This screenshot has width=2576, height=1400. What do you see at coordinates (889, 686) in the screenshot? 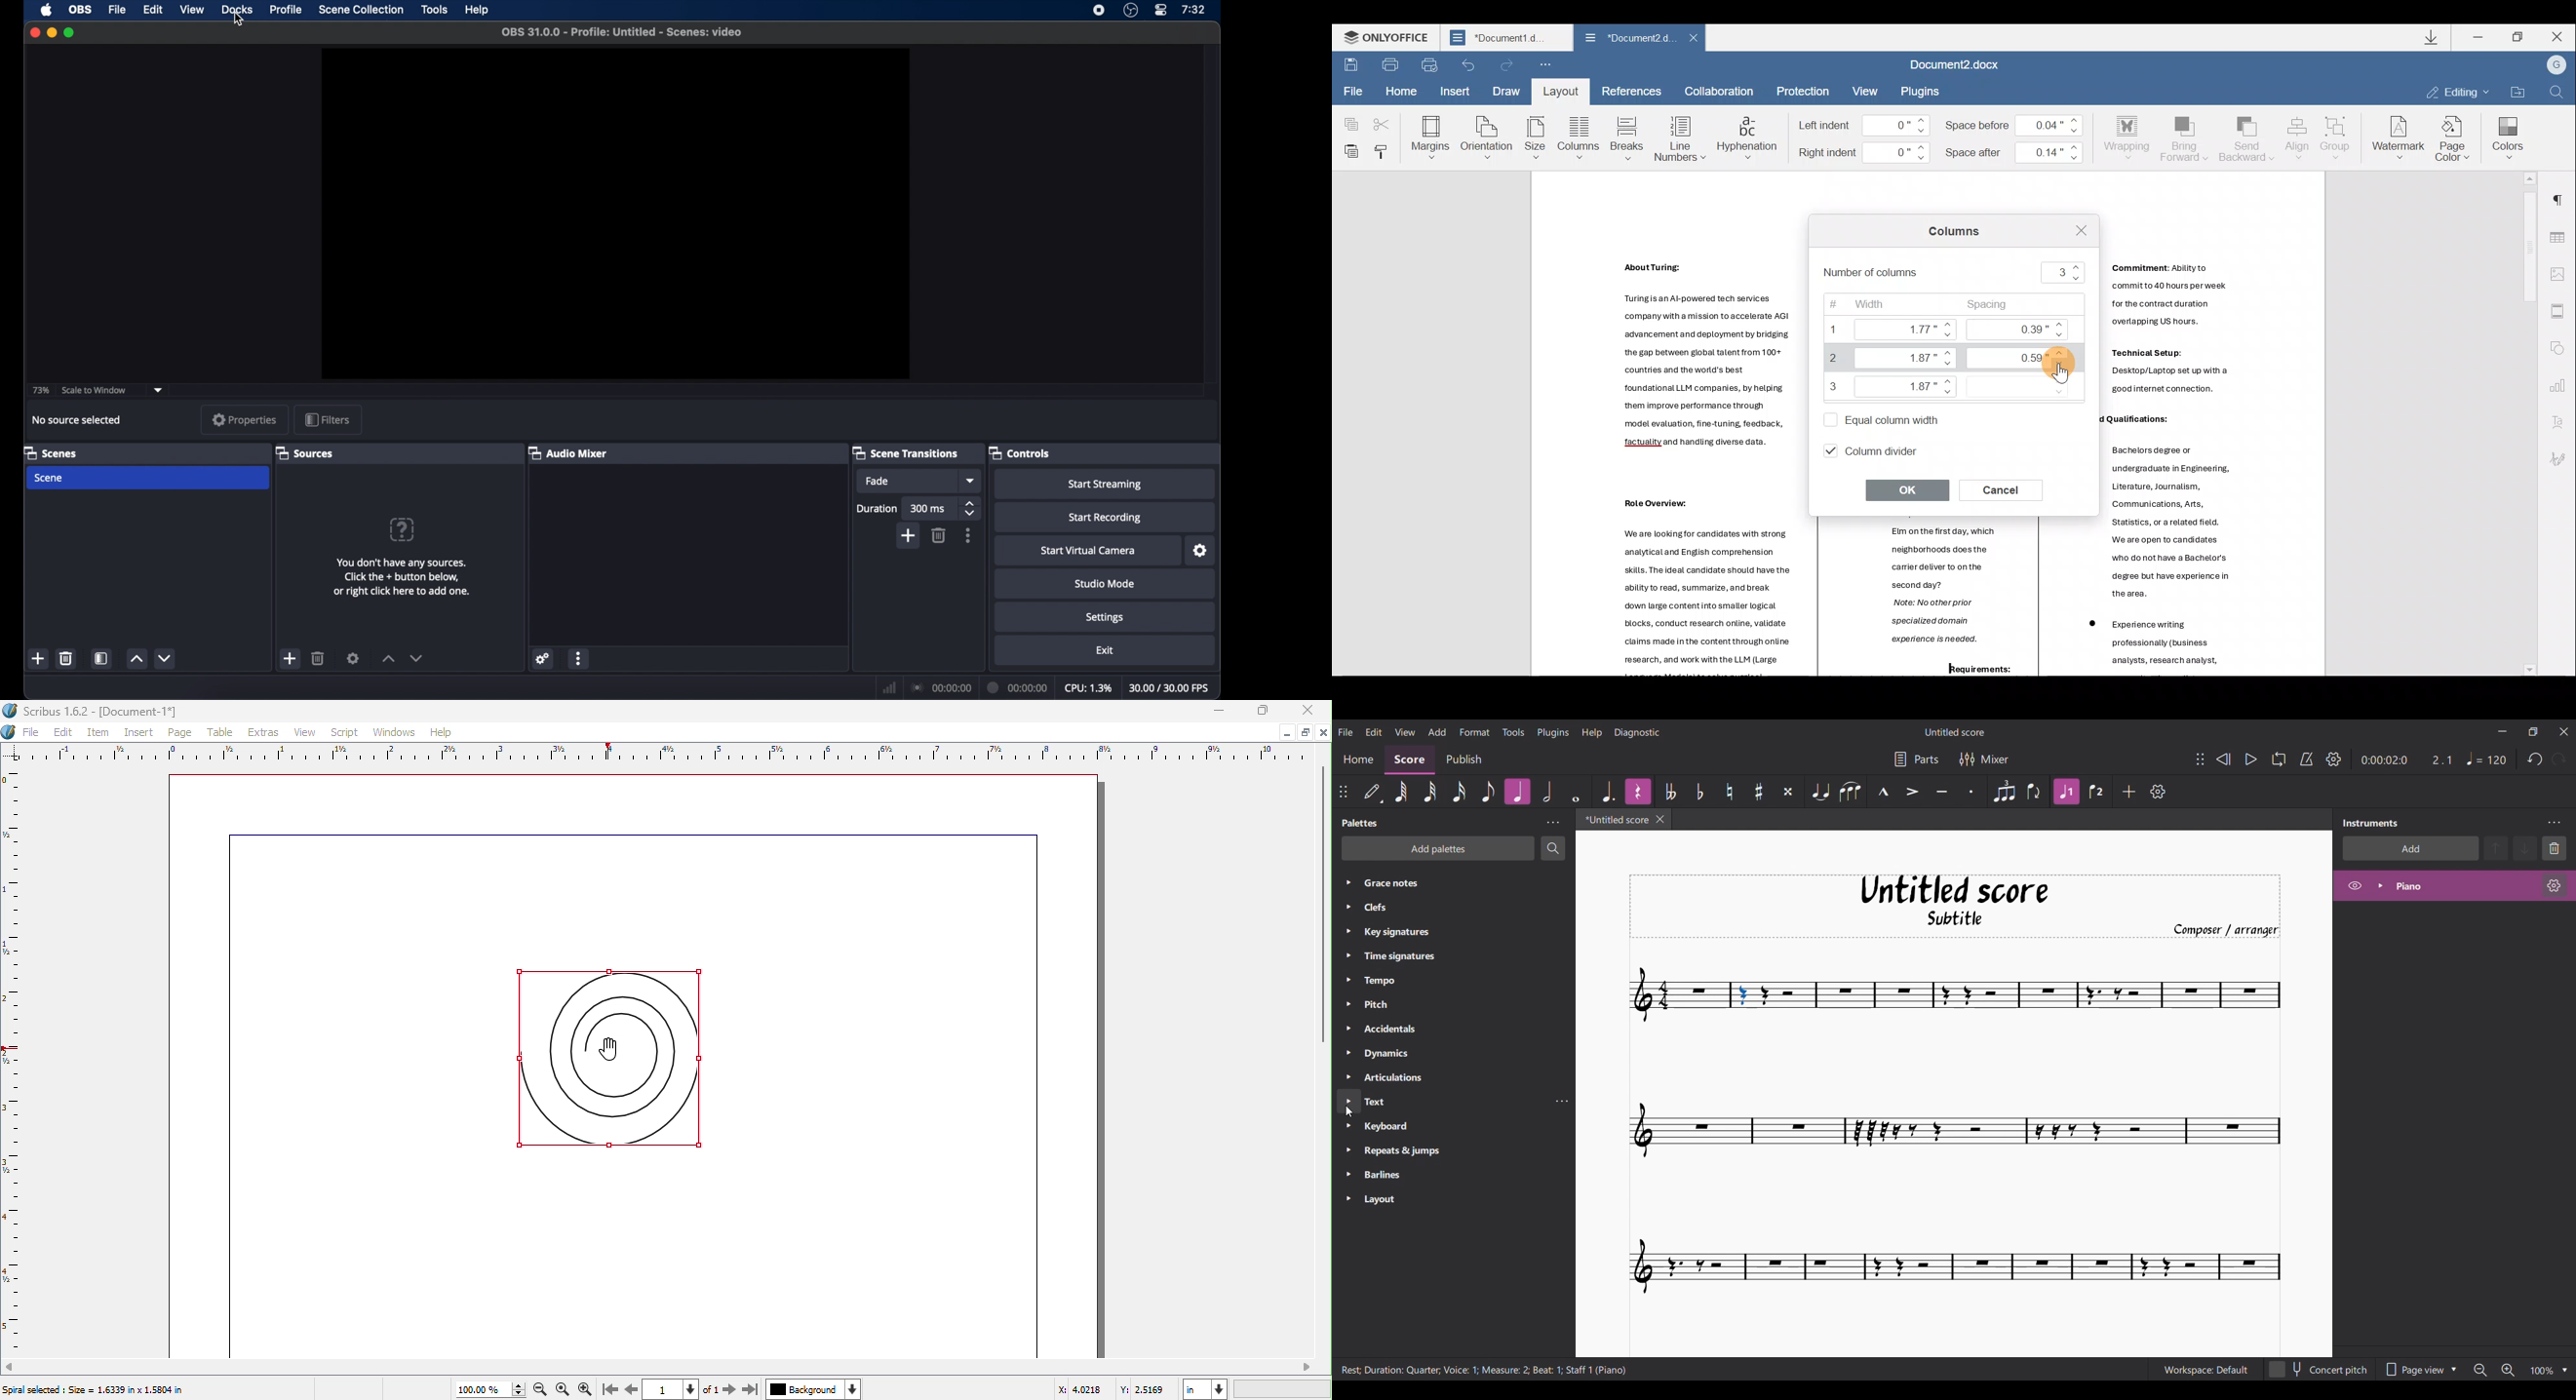
I see `network` at bounding box center [889, 686].